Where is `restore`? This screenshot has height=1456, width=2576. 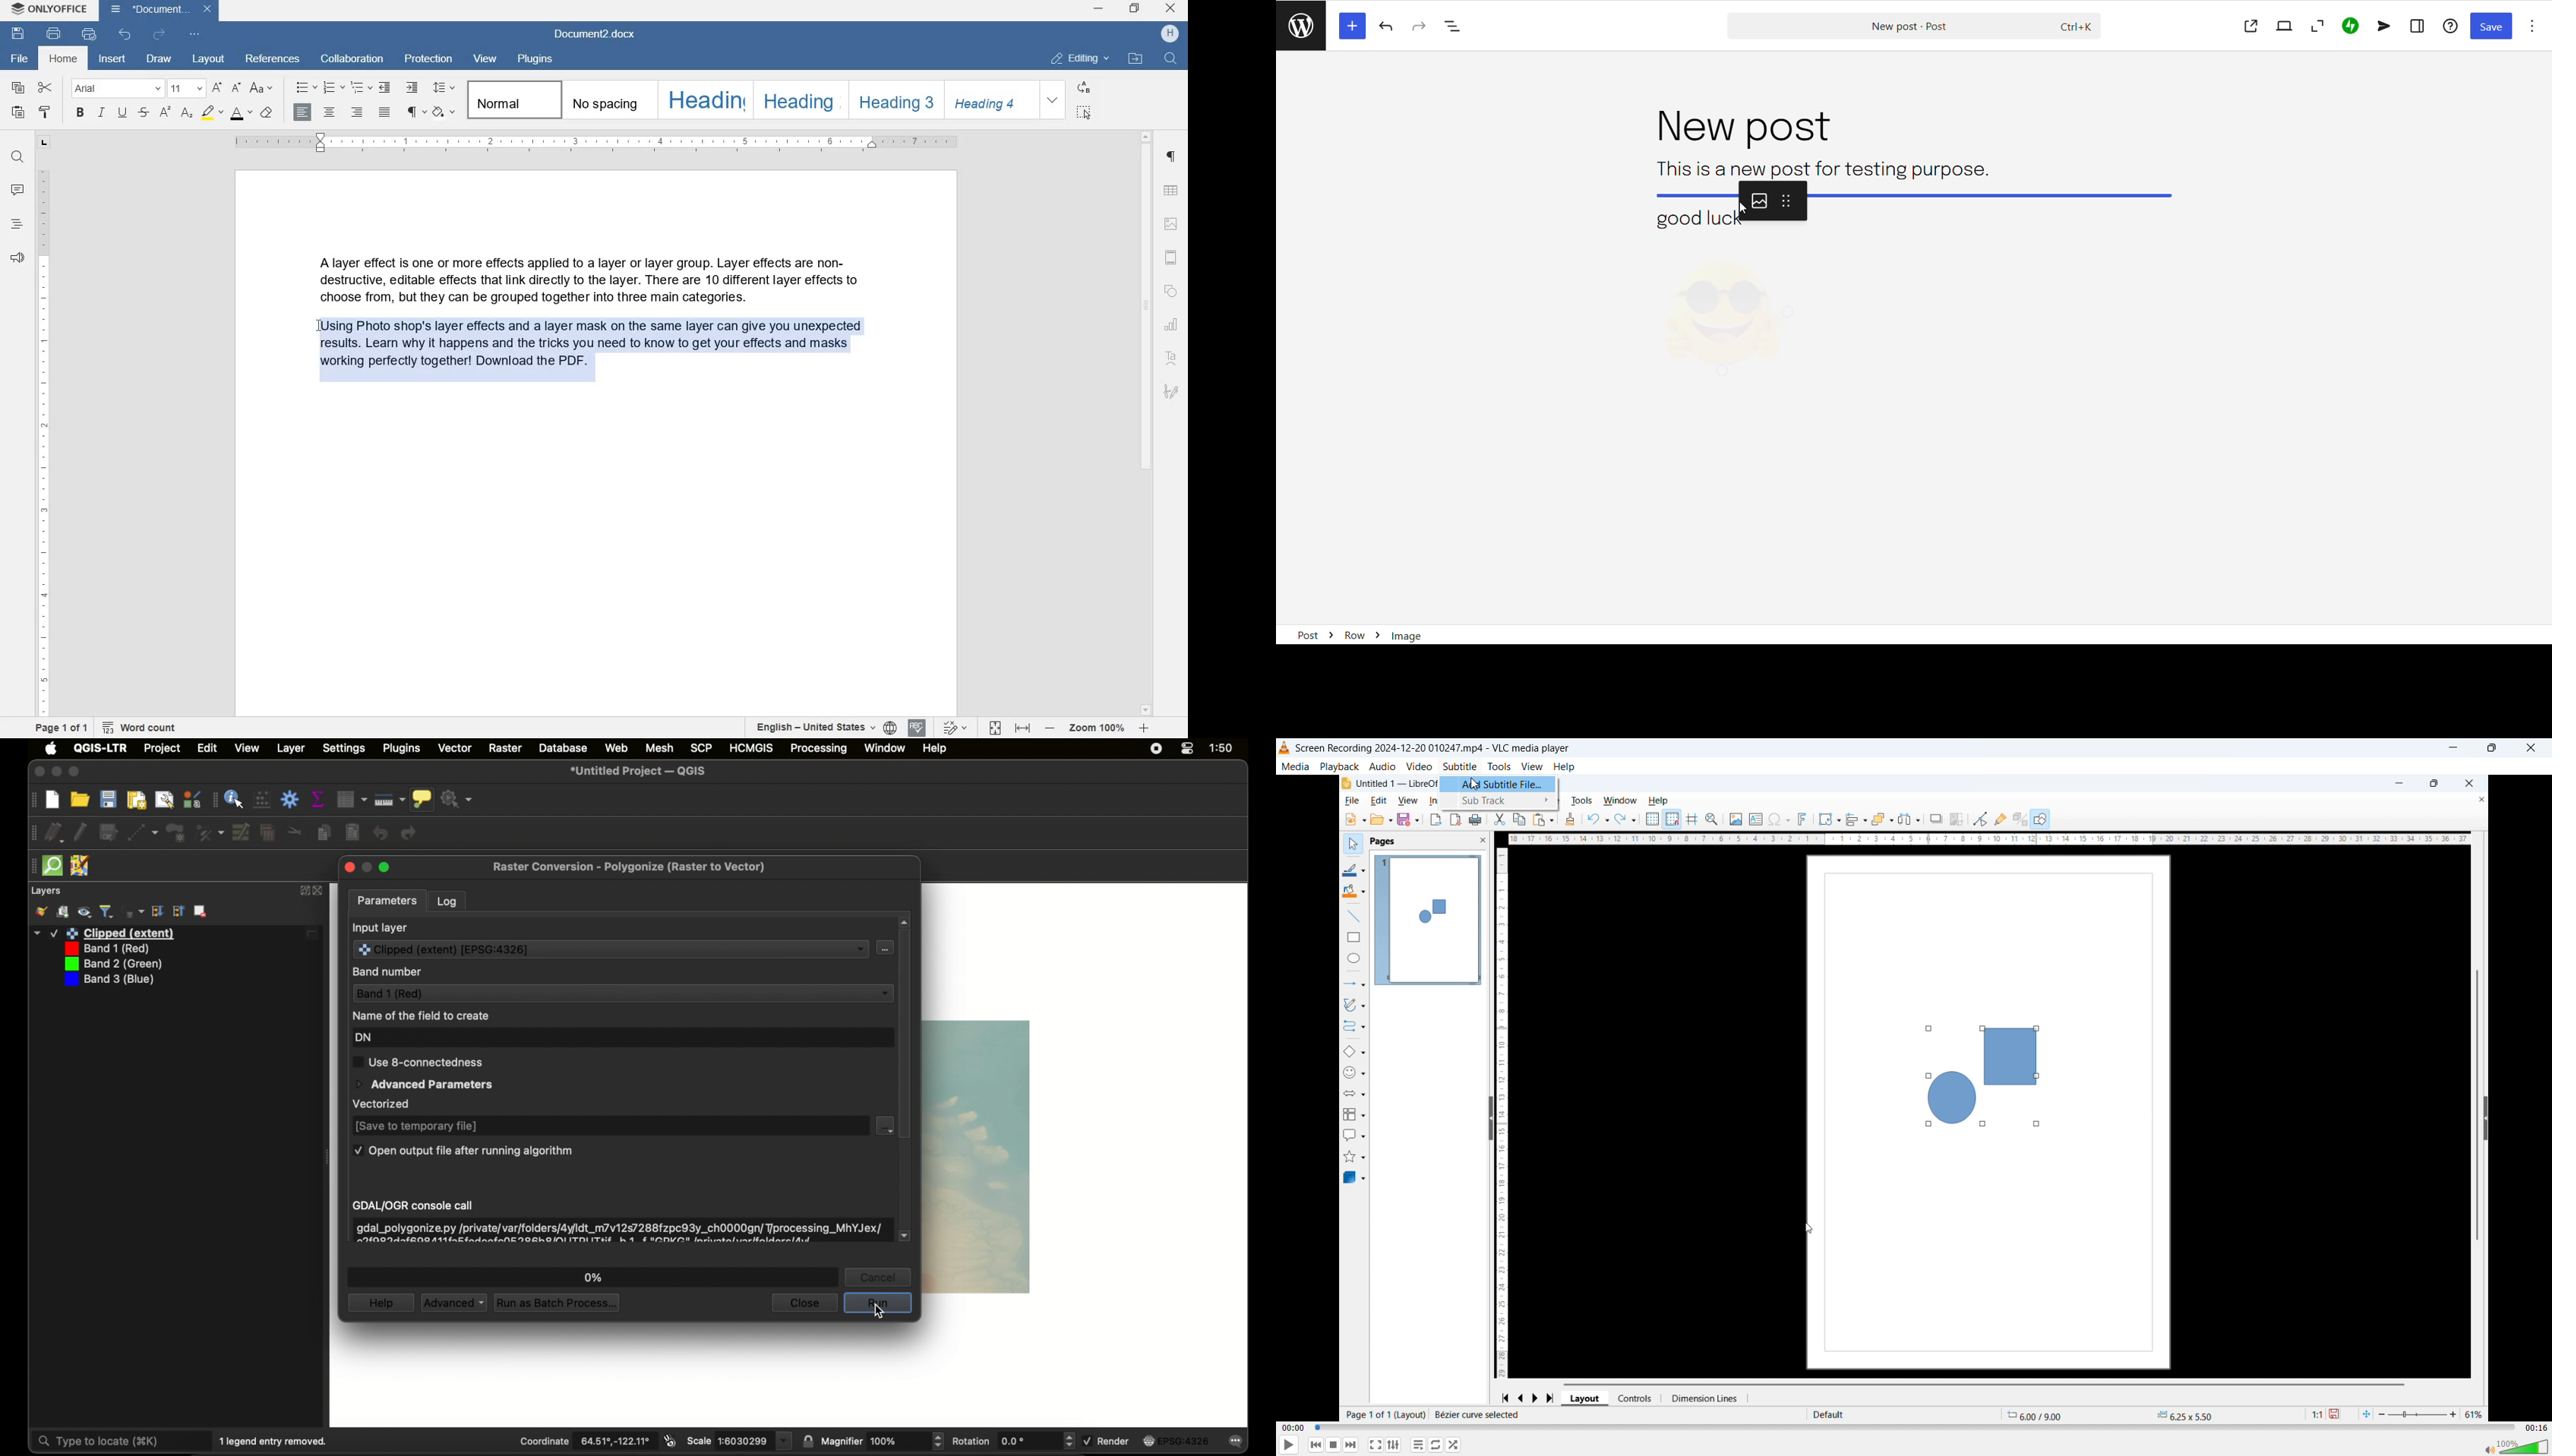 restore is located at coordinates (1134, 9).